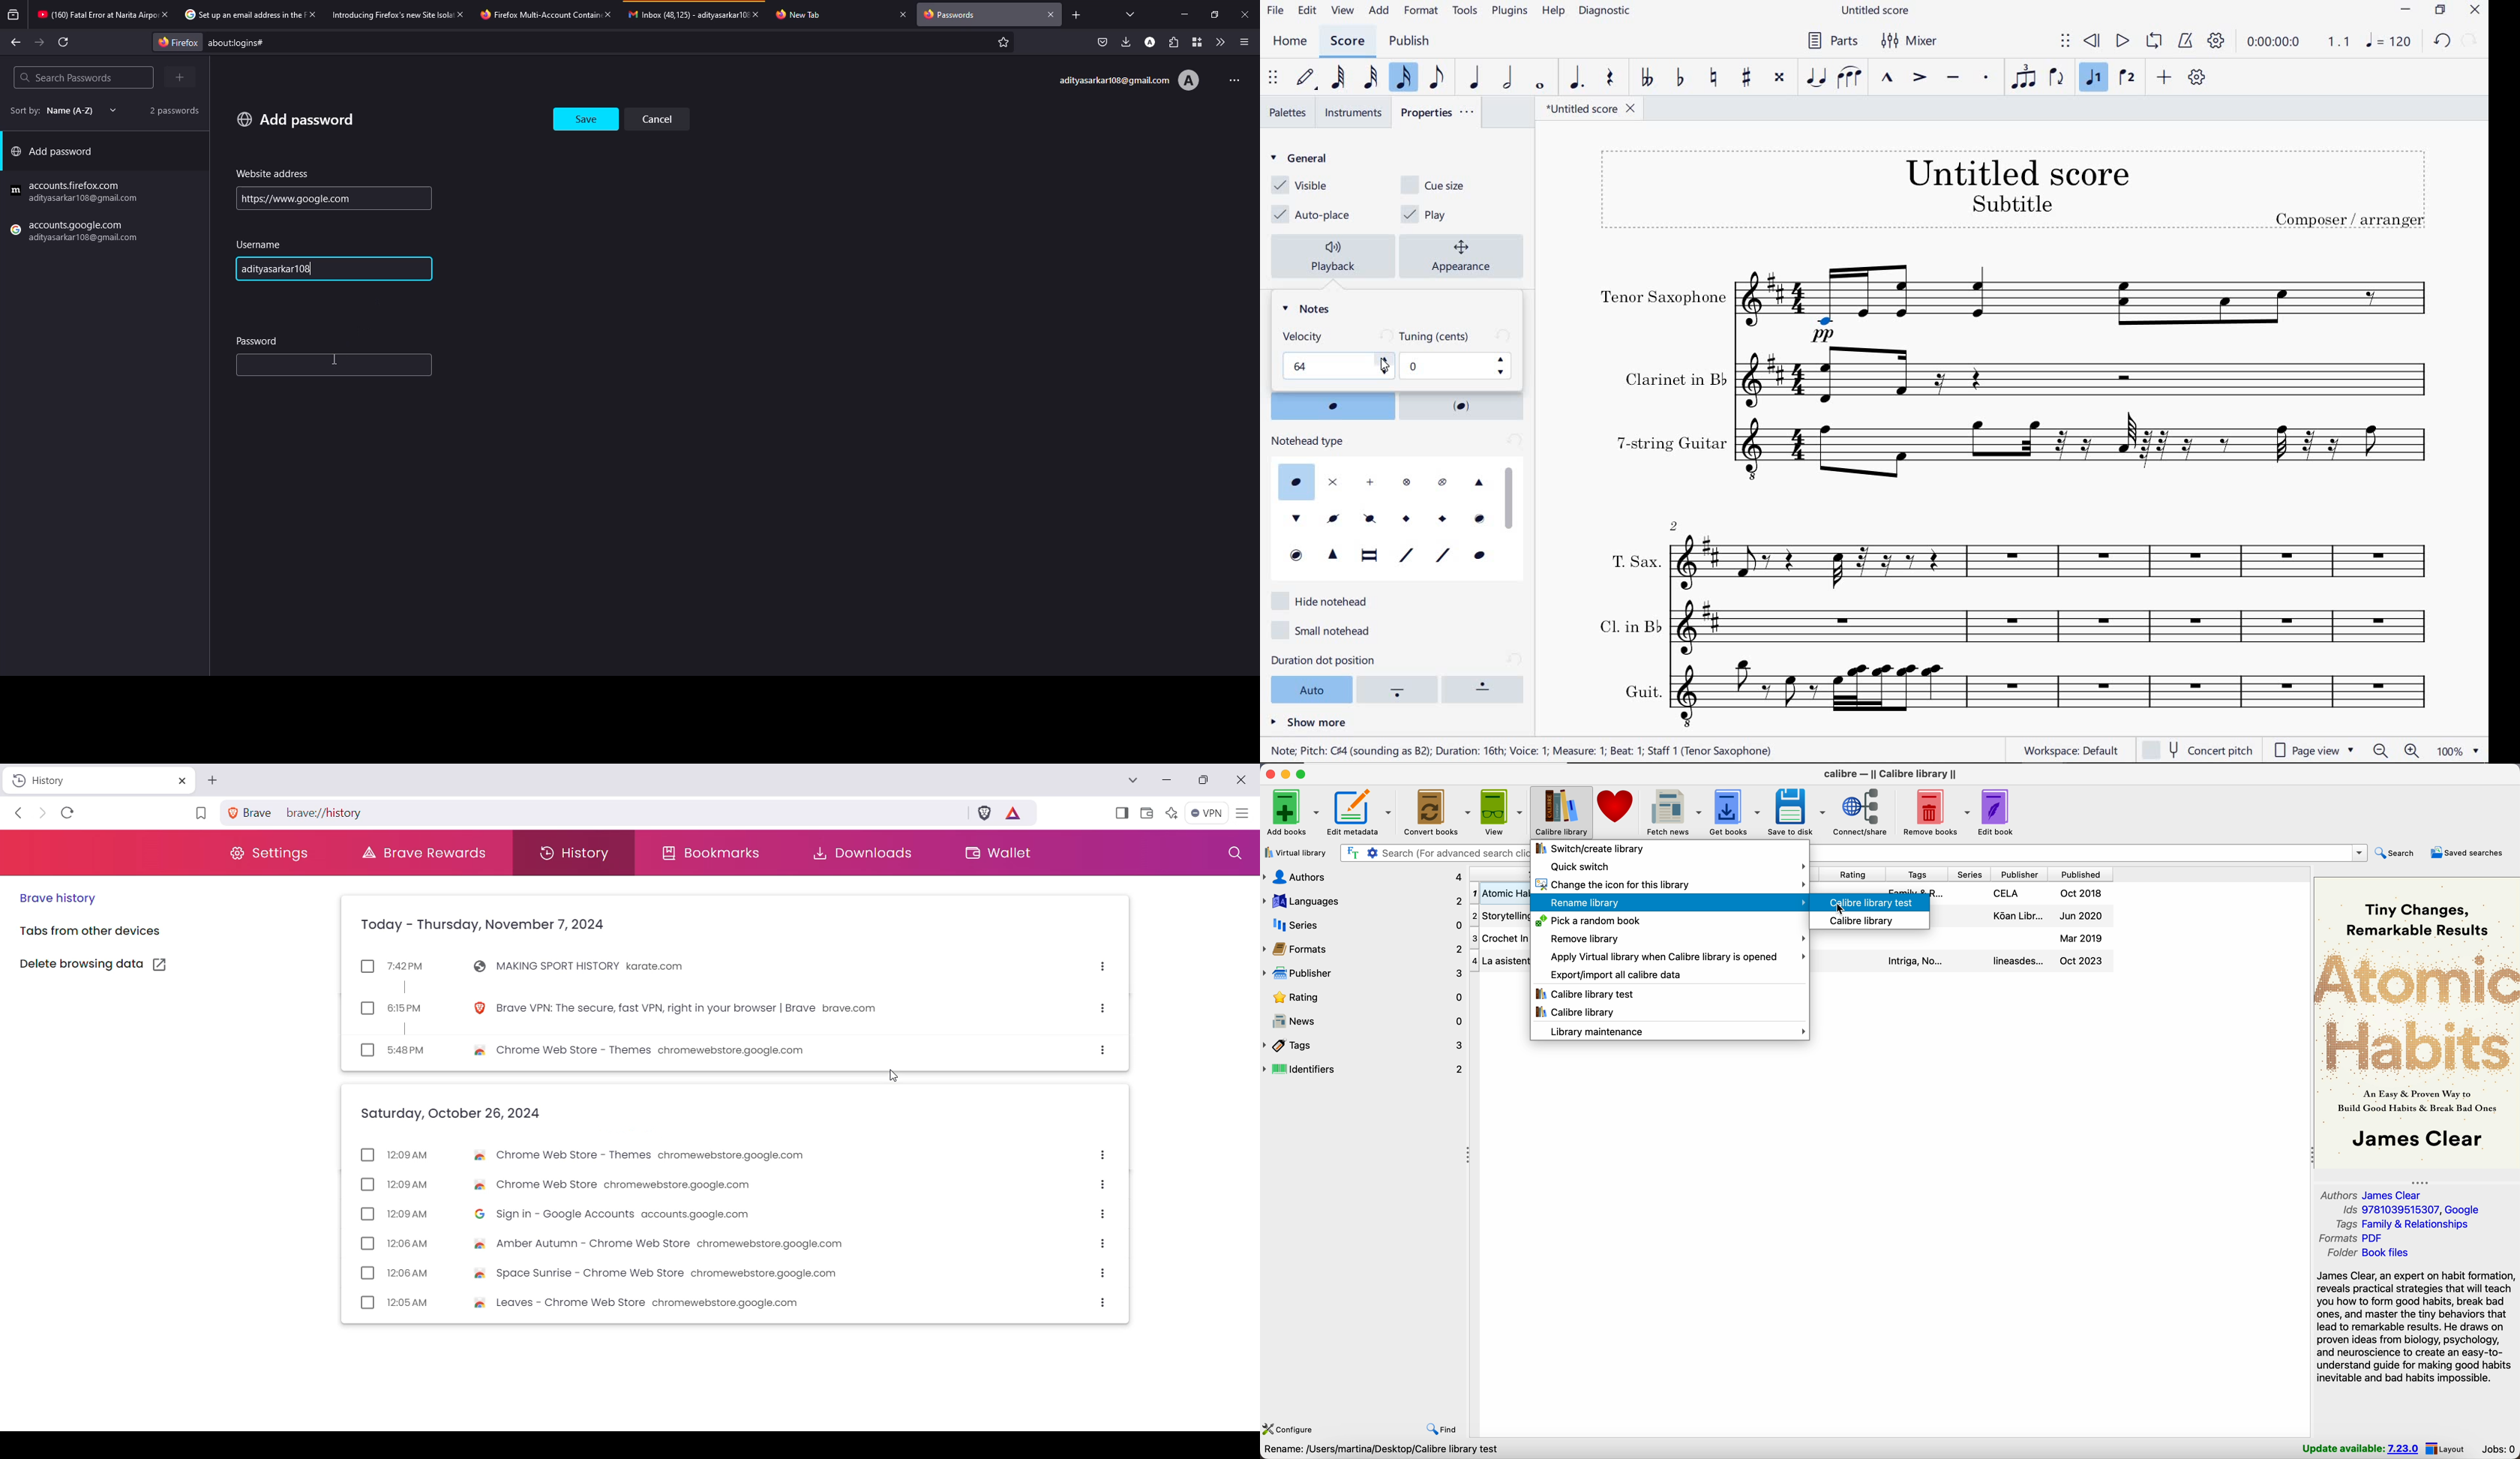 The width and height of the screenshot is (2520, 1484). I want to click on TOGGLE FLAT, so click(1680, 77).